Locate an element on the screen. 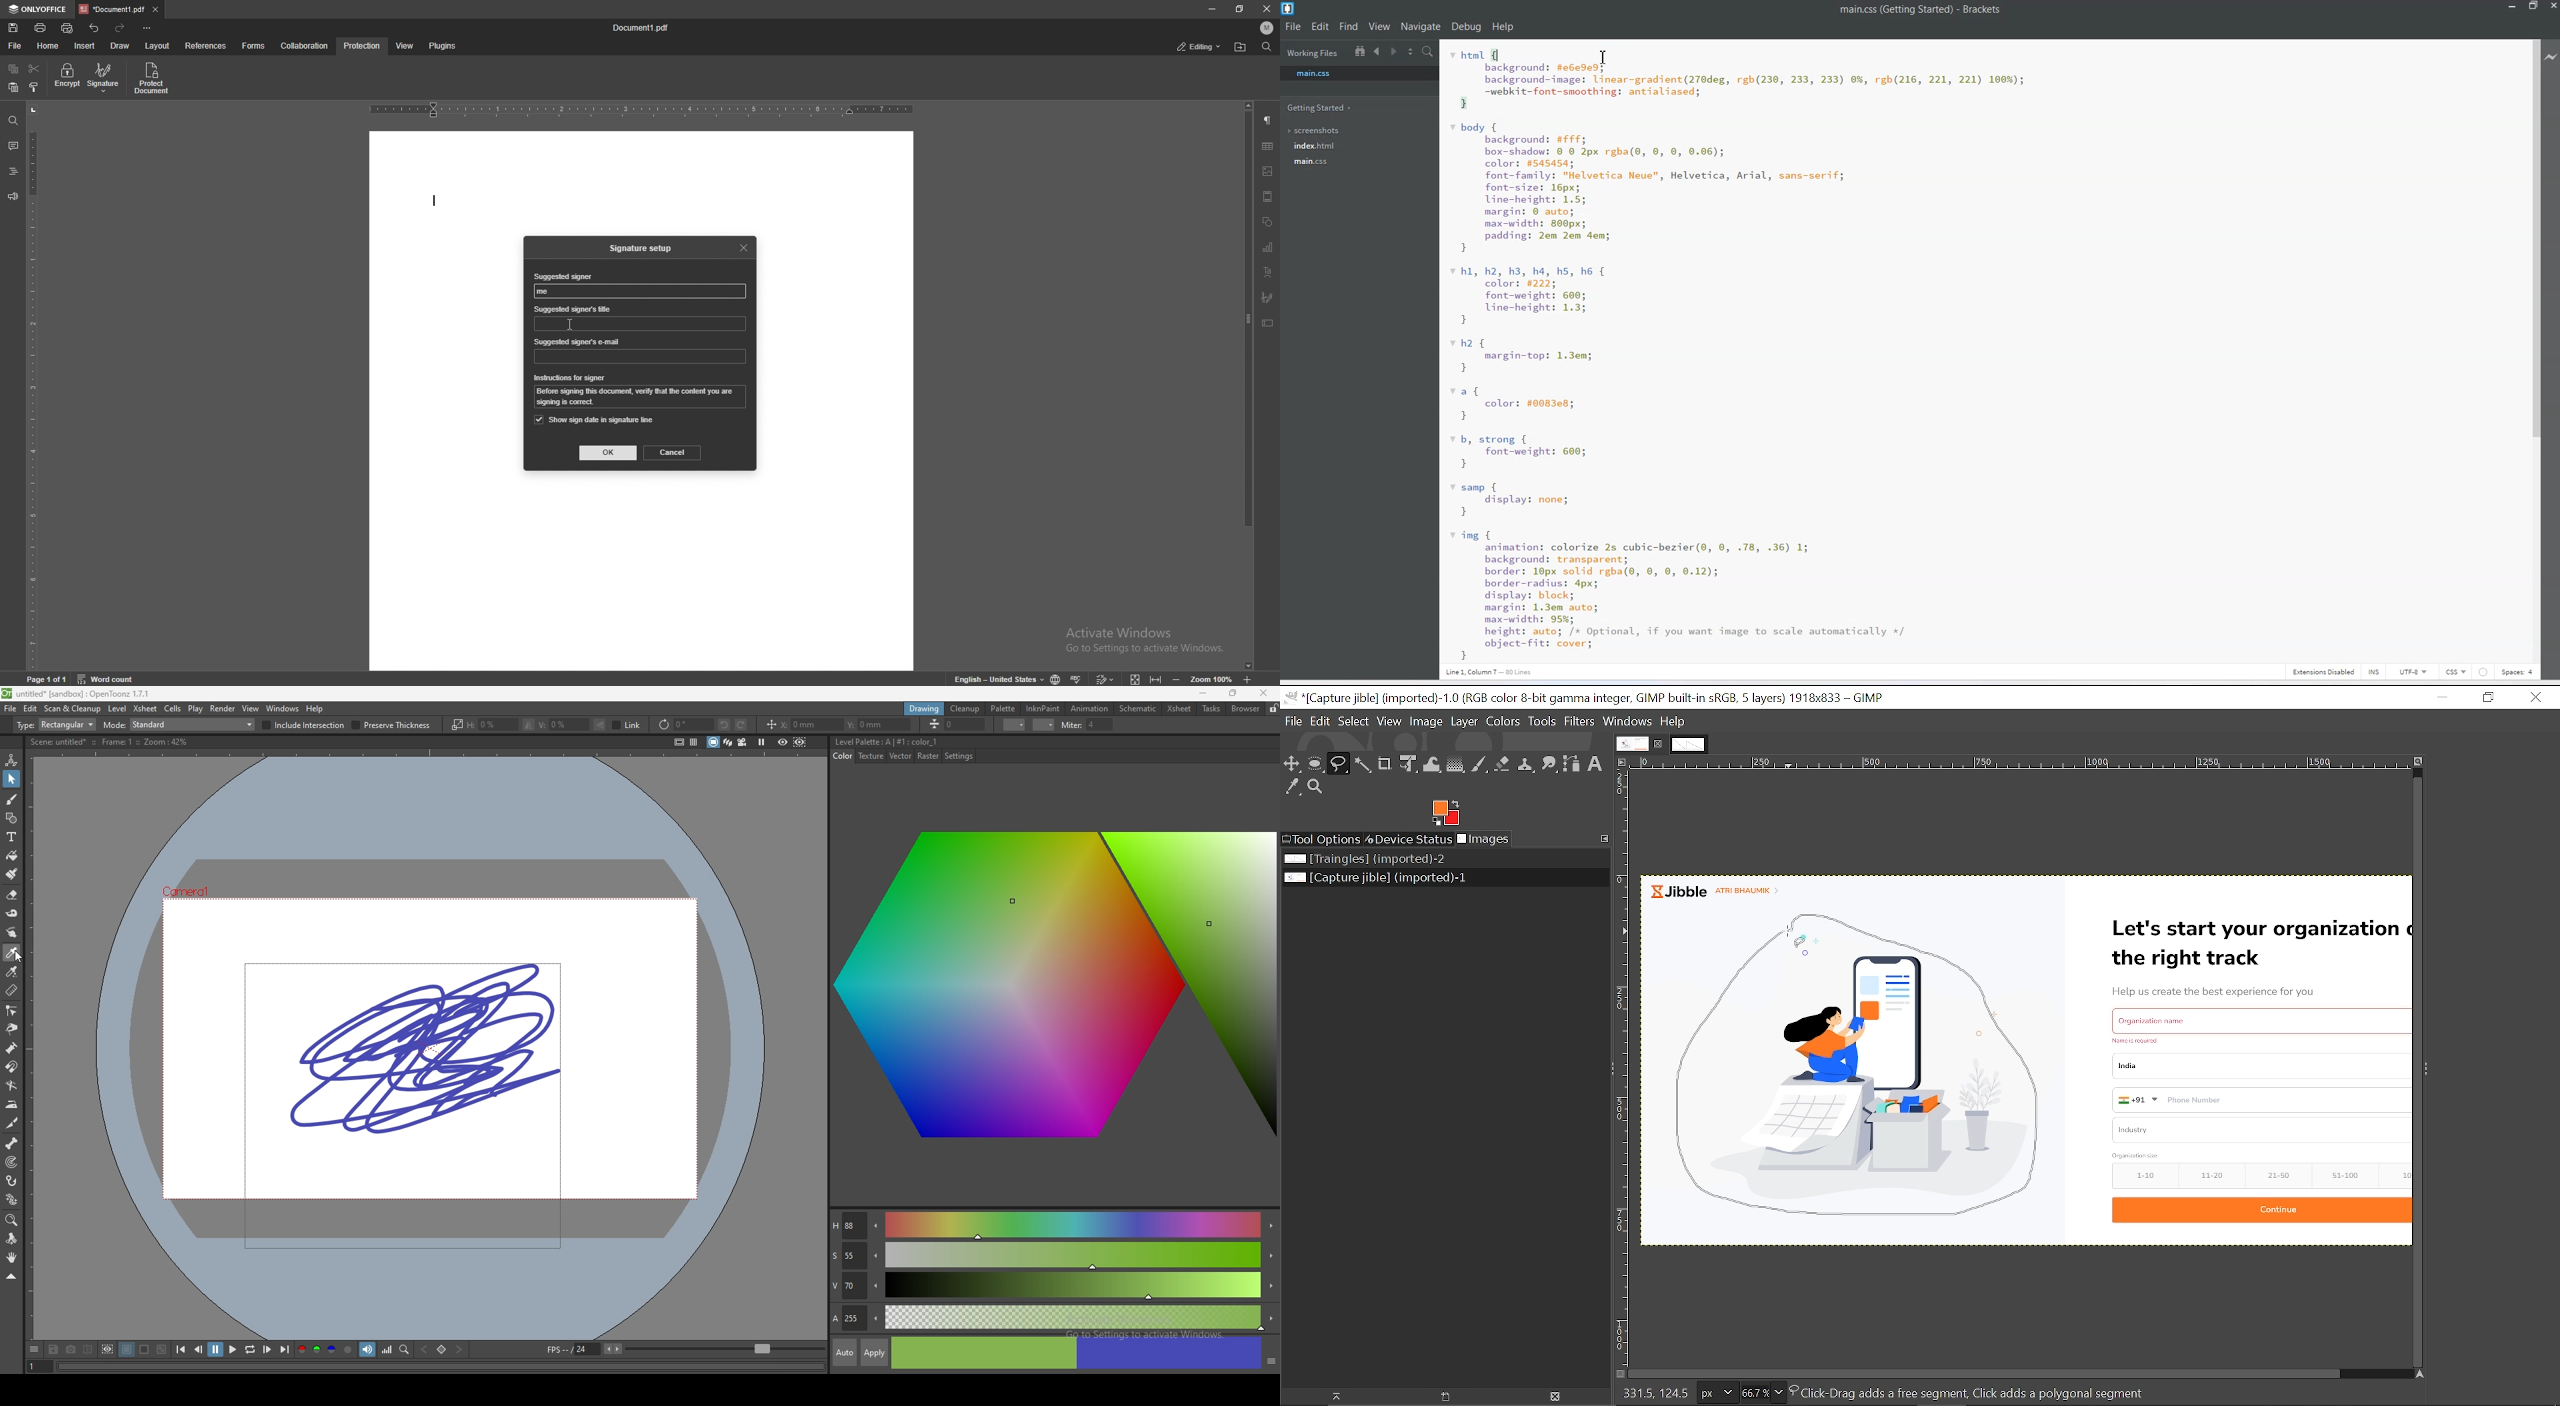 This screenshot has width=2576, height=1428. Layer is located at coordinates (1464, 723).